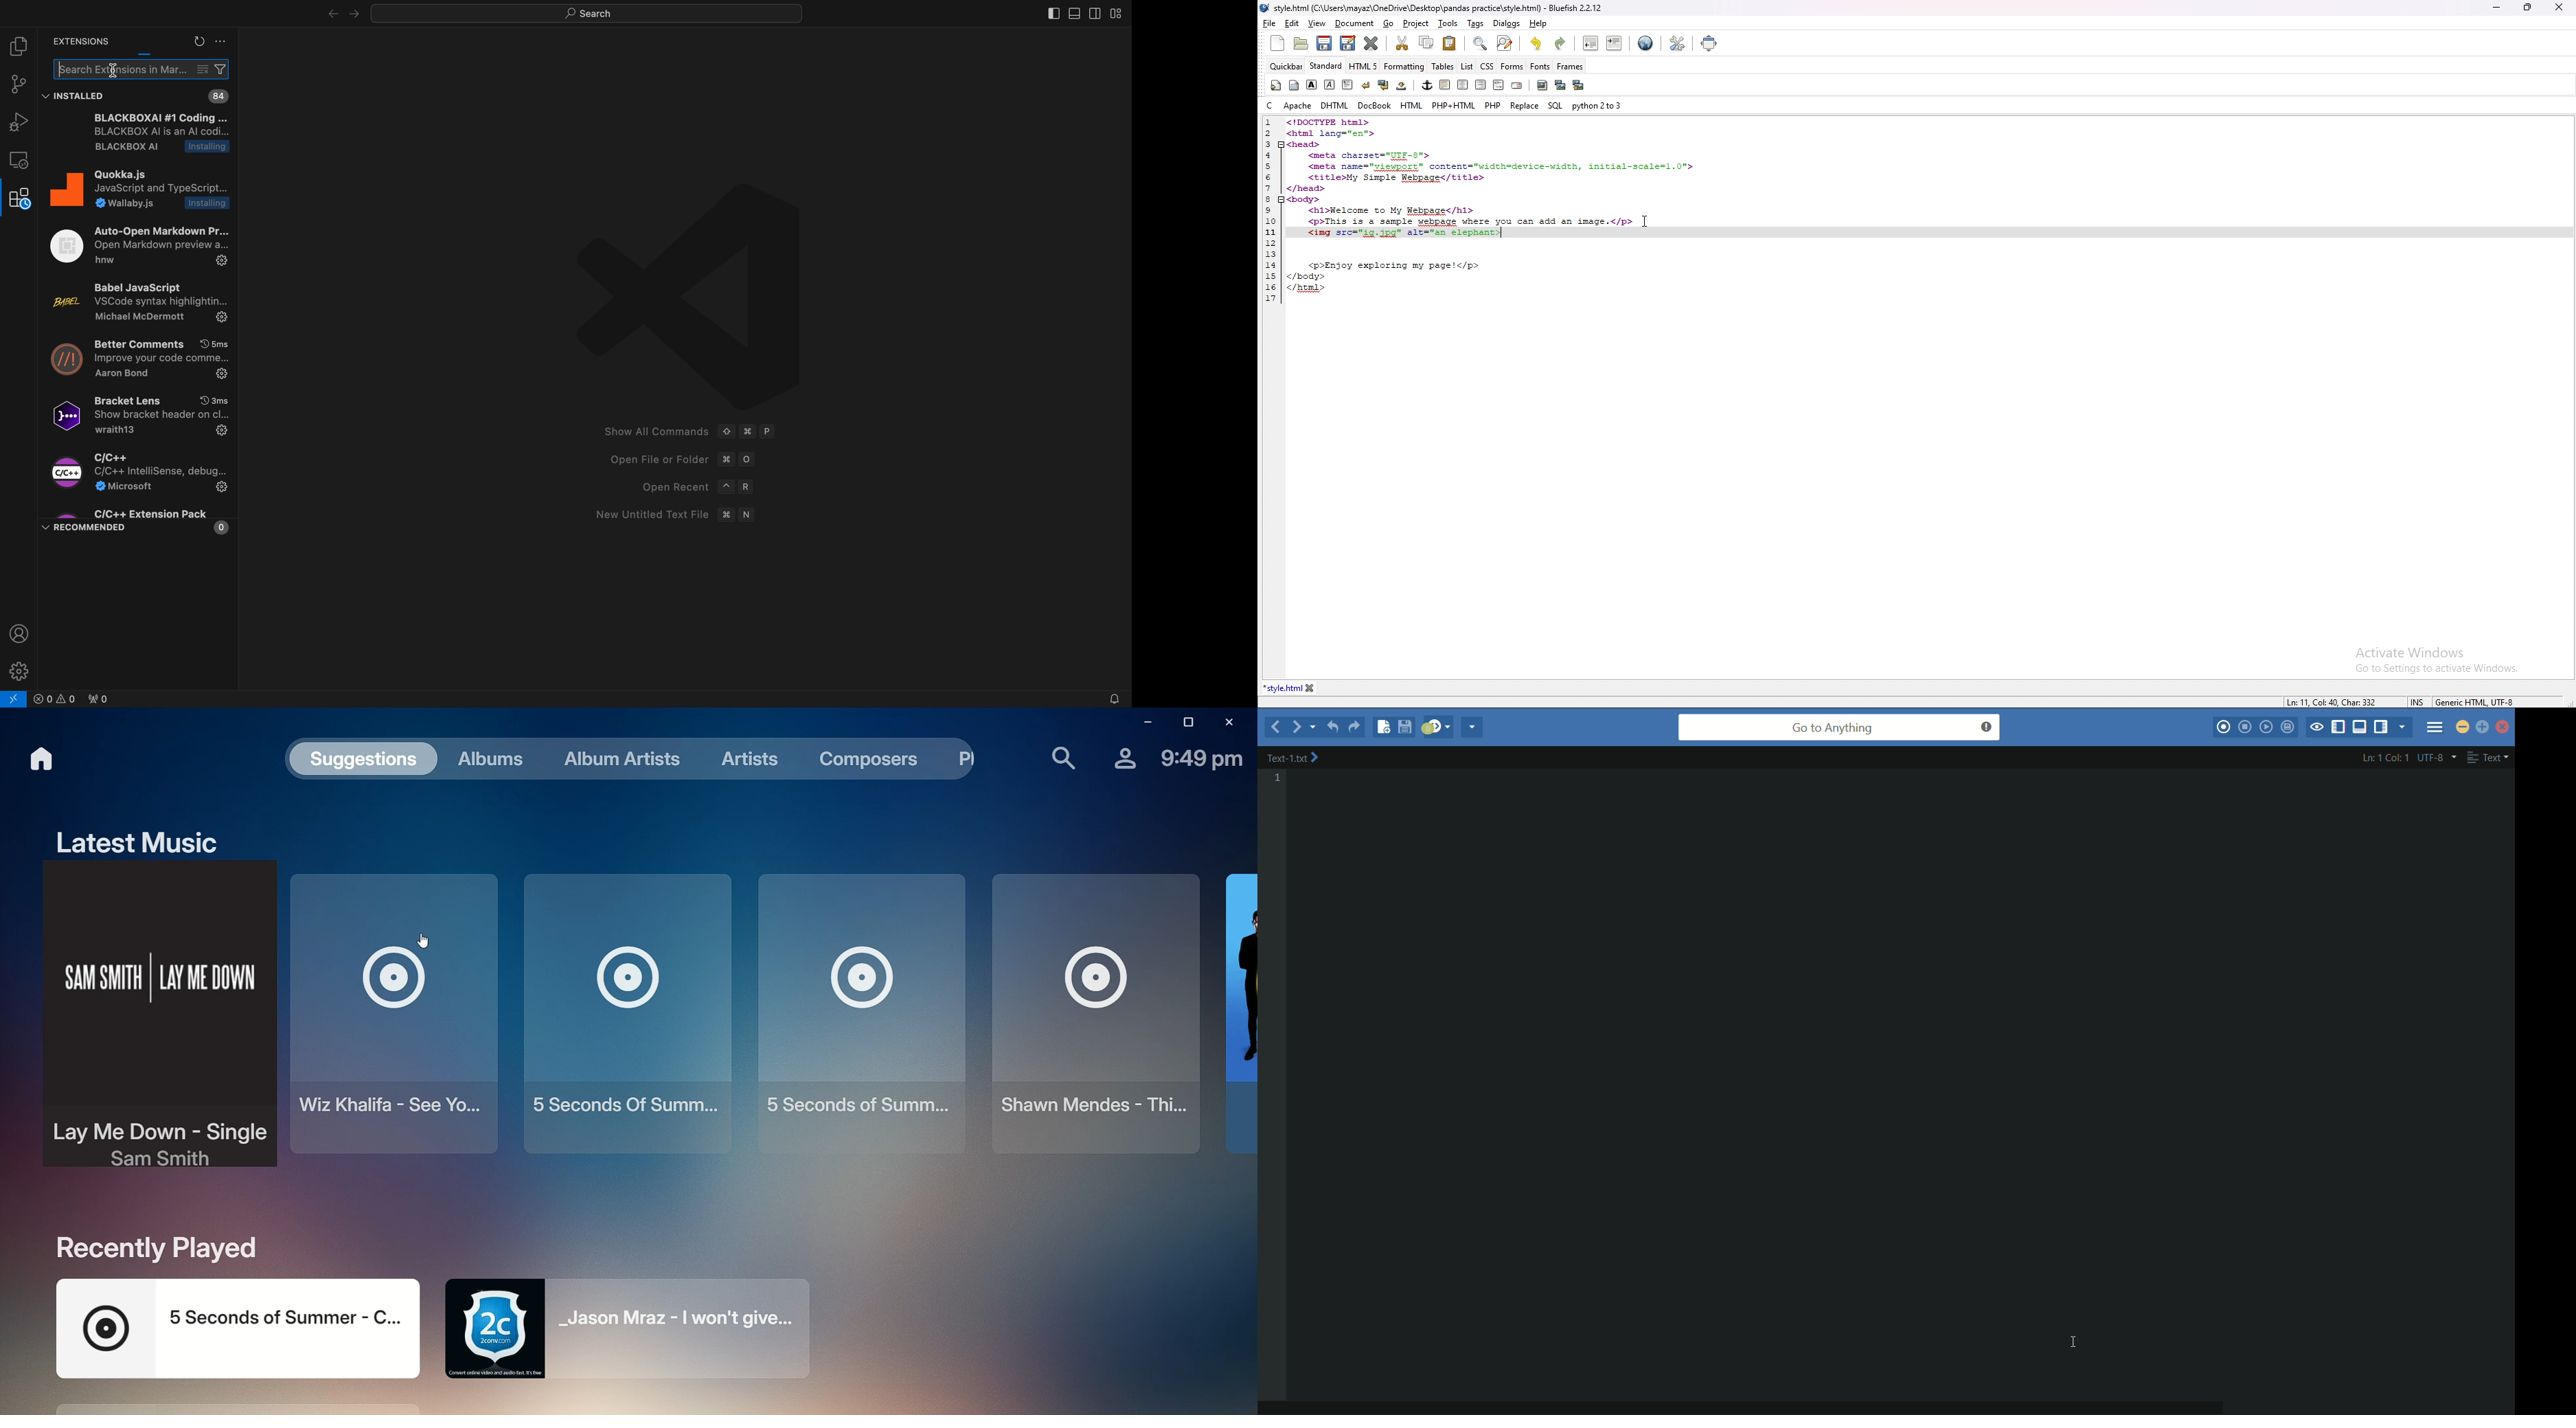 The height and width of the screenshot is (1428, 2576). Describe the element at coordinates (233, 1327) in the screenshot. I see `5 Seconds of Summer` at that location.